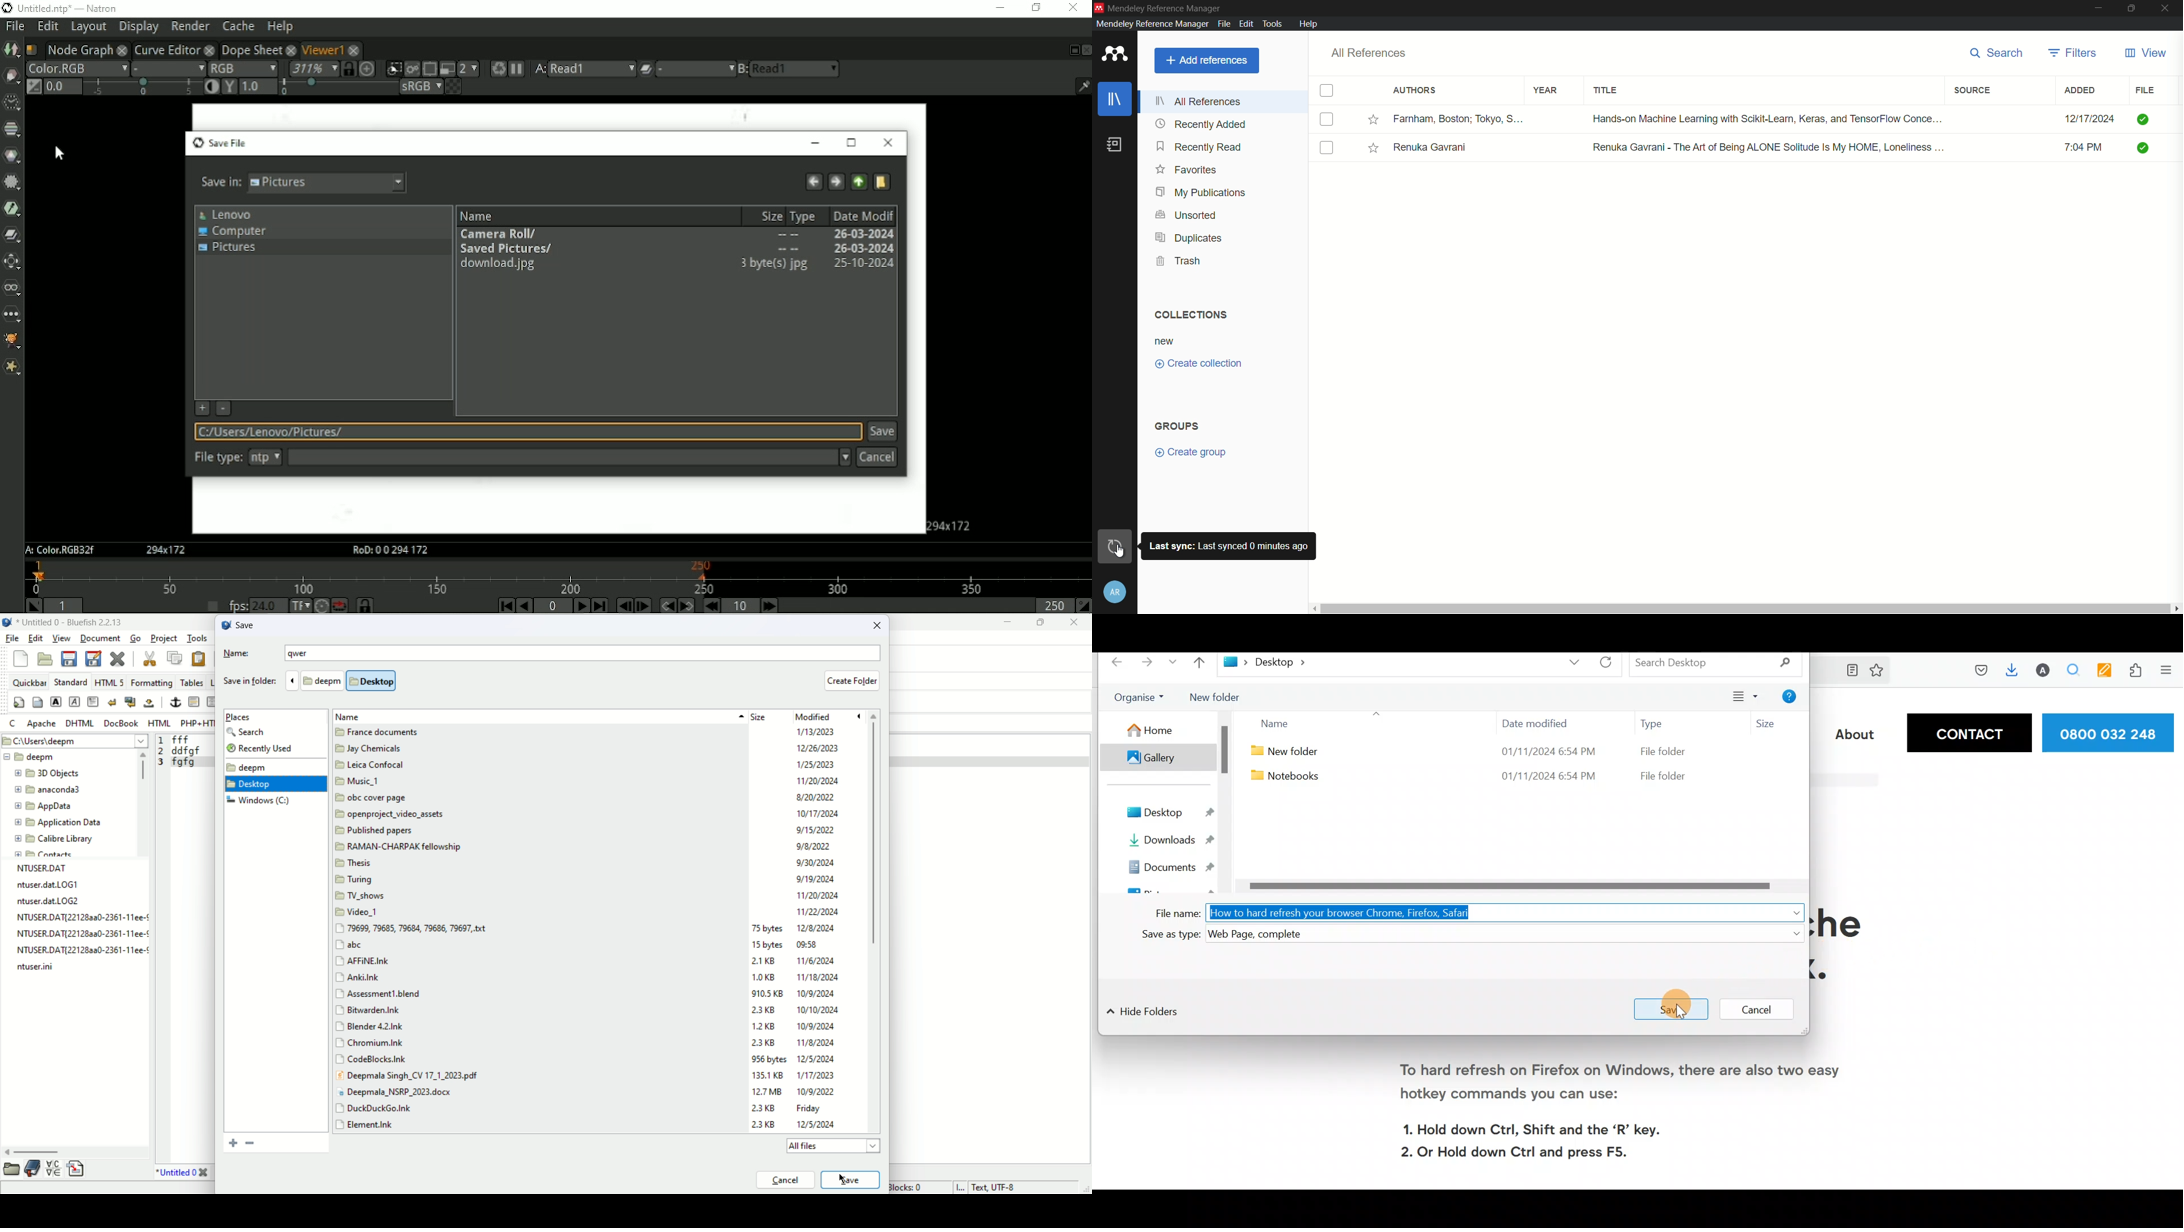 The height and width of the screenshot is (1232, 2184). What do you see at coordinates (1326, 120) in the screenshot?
I see `book-1` at bounding box center [1326, 120].